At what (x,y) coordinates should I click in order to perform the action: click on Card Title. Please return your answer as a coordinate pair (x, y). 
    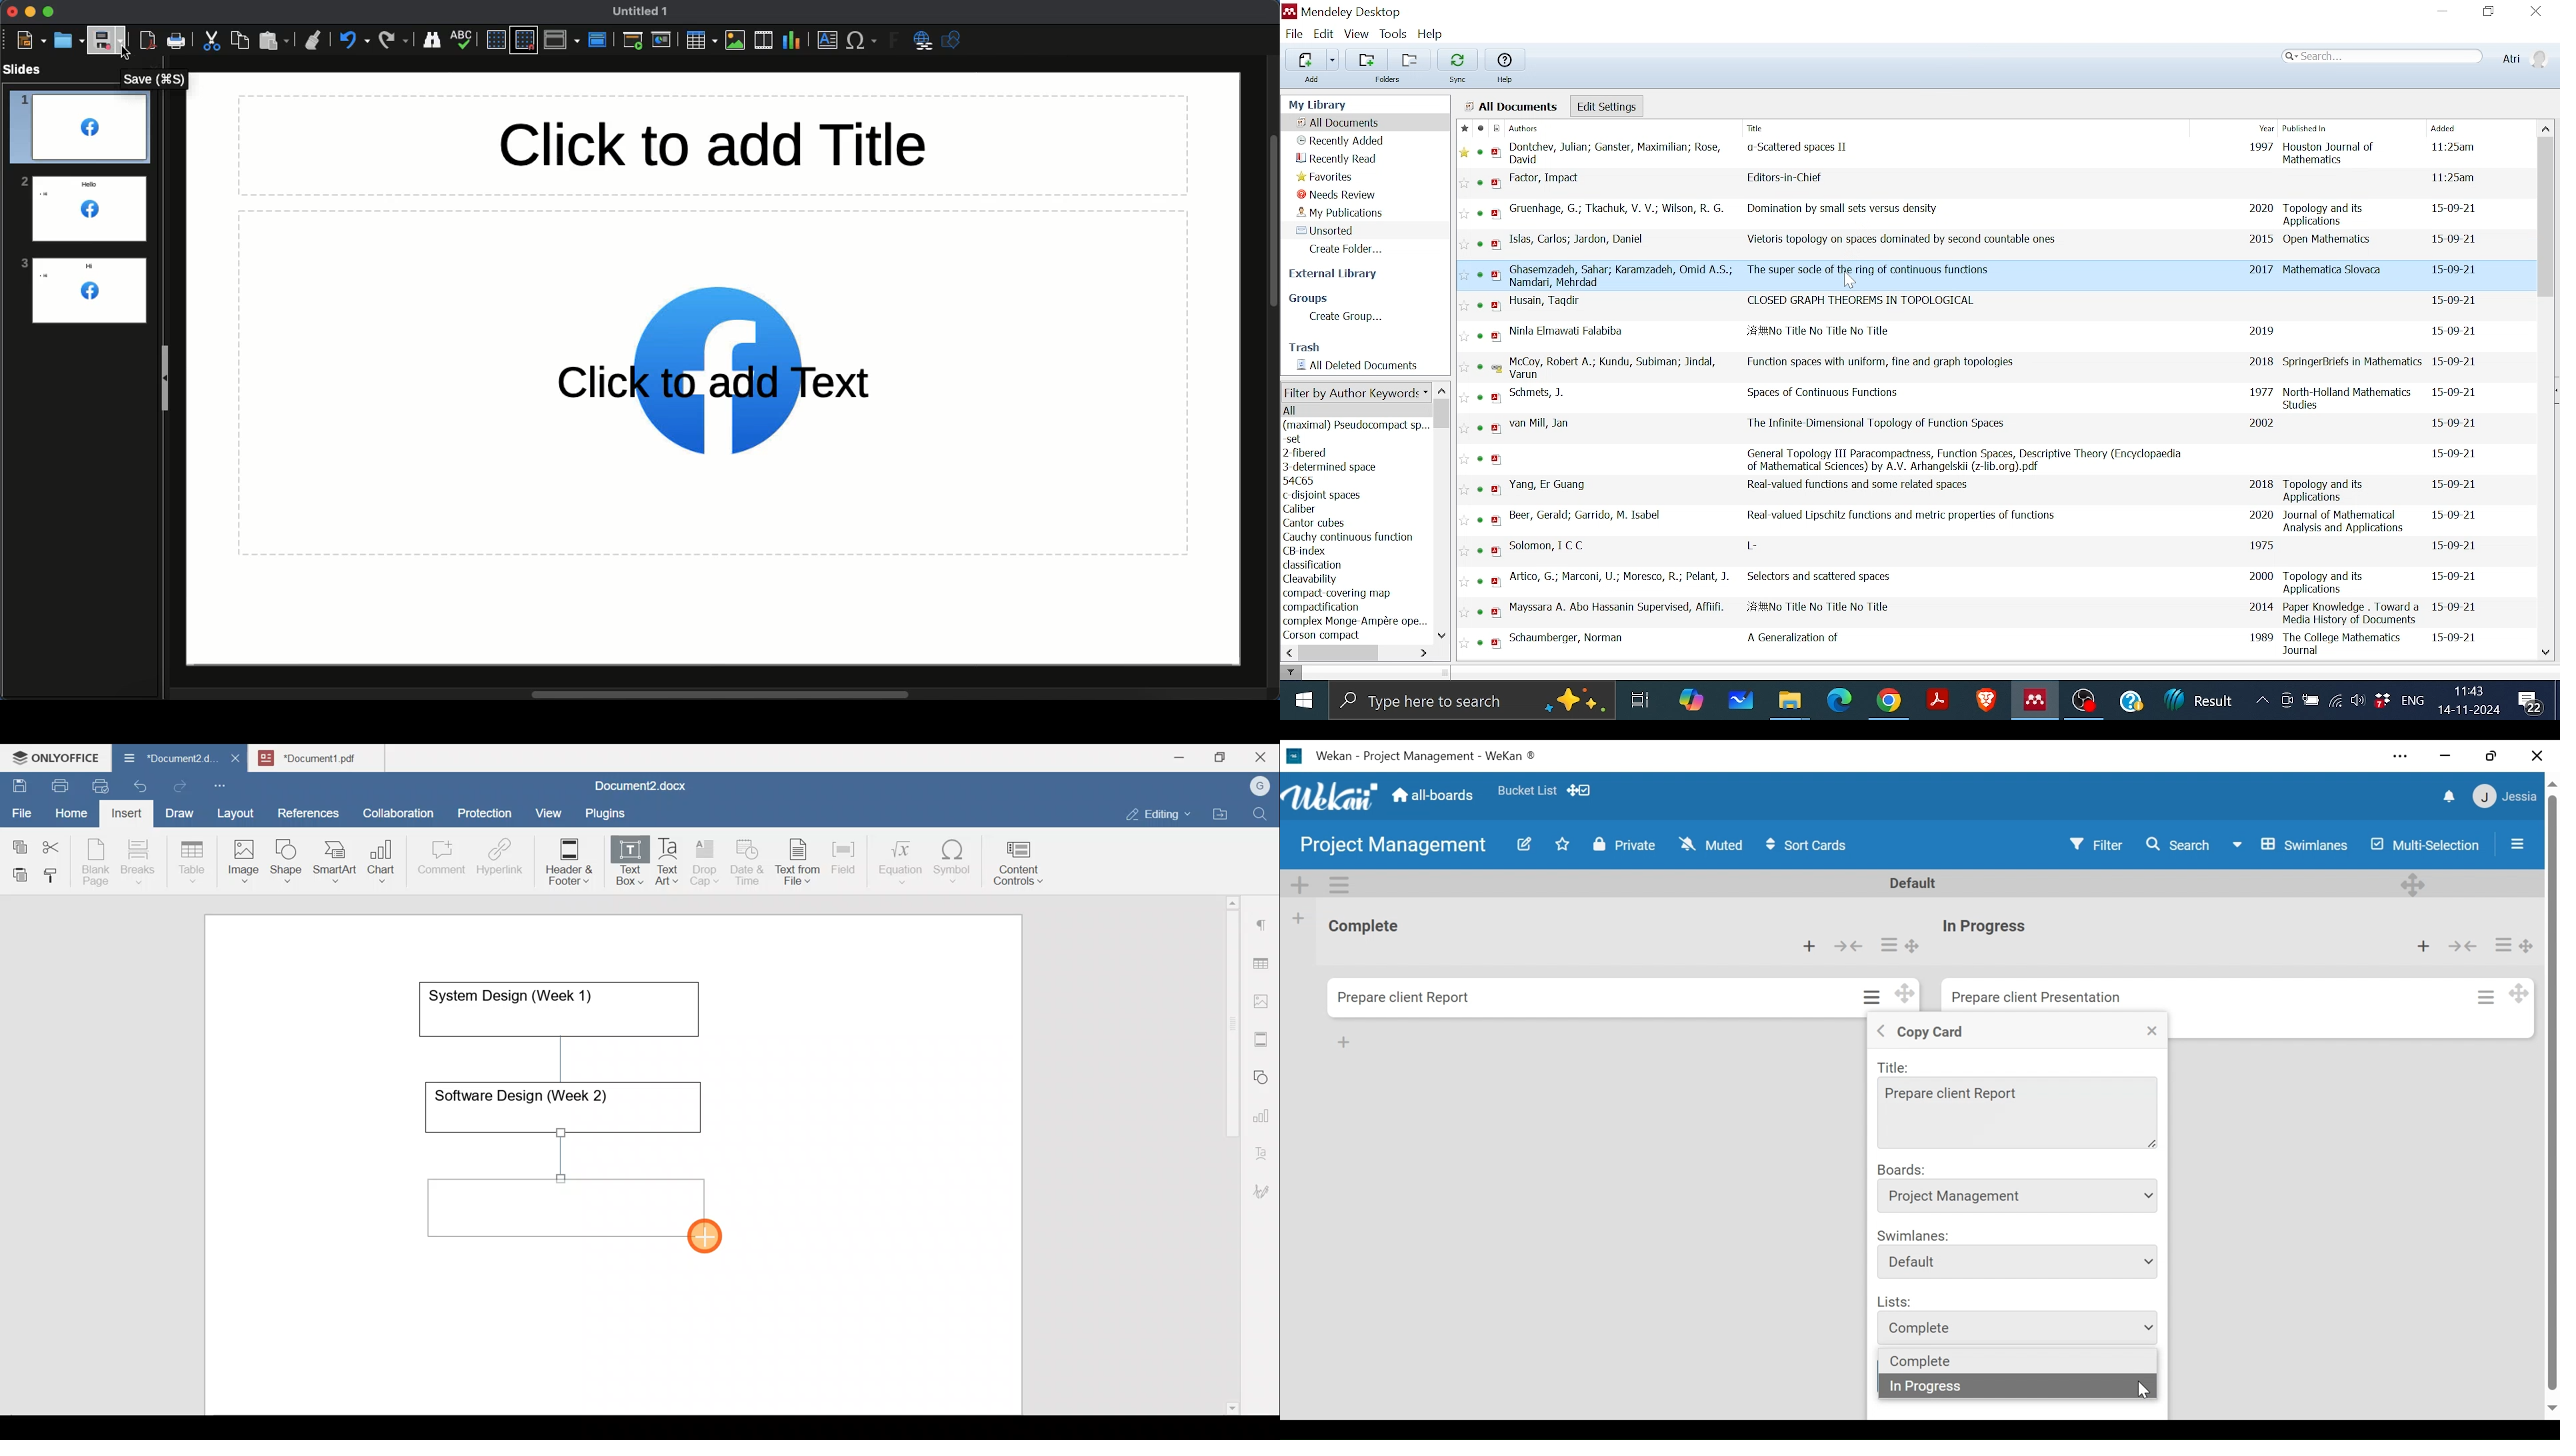
    Looking at the image, I should click on (2042, 997).